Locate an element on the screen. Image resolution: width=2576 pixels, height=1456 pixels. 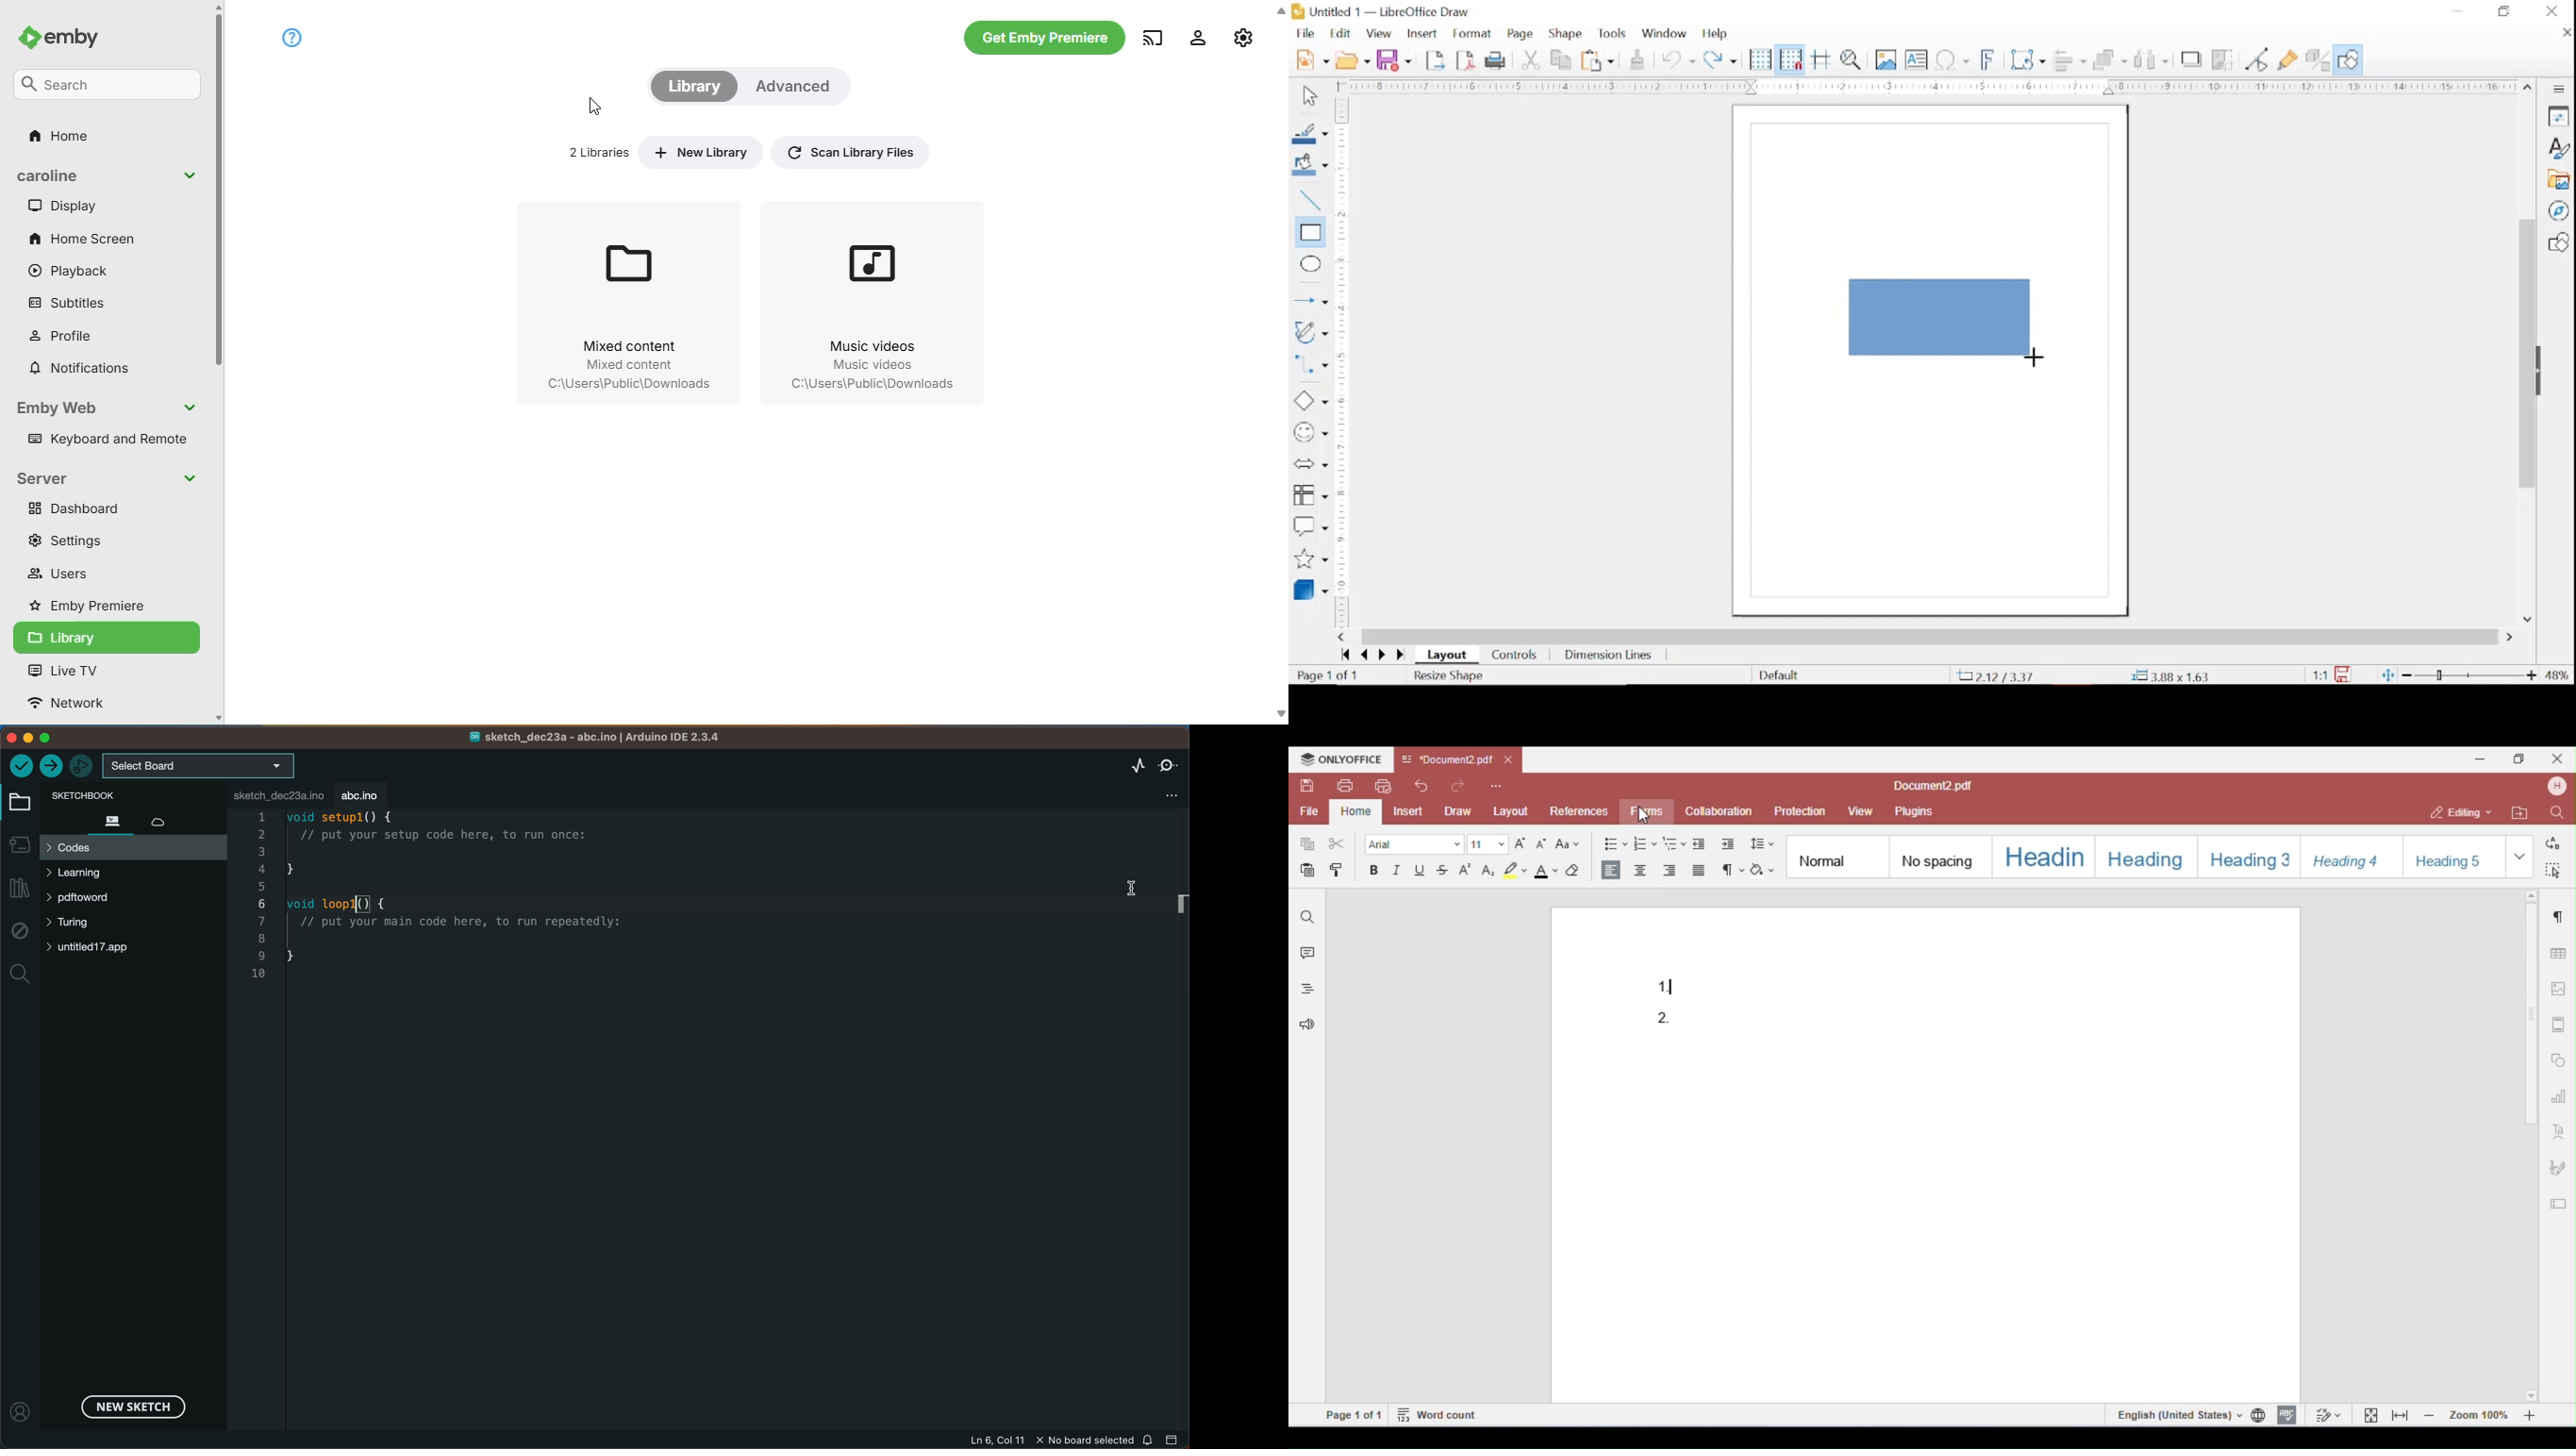
previous is located at coordinates (1362, 655).